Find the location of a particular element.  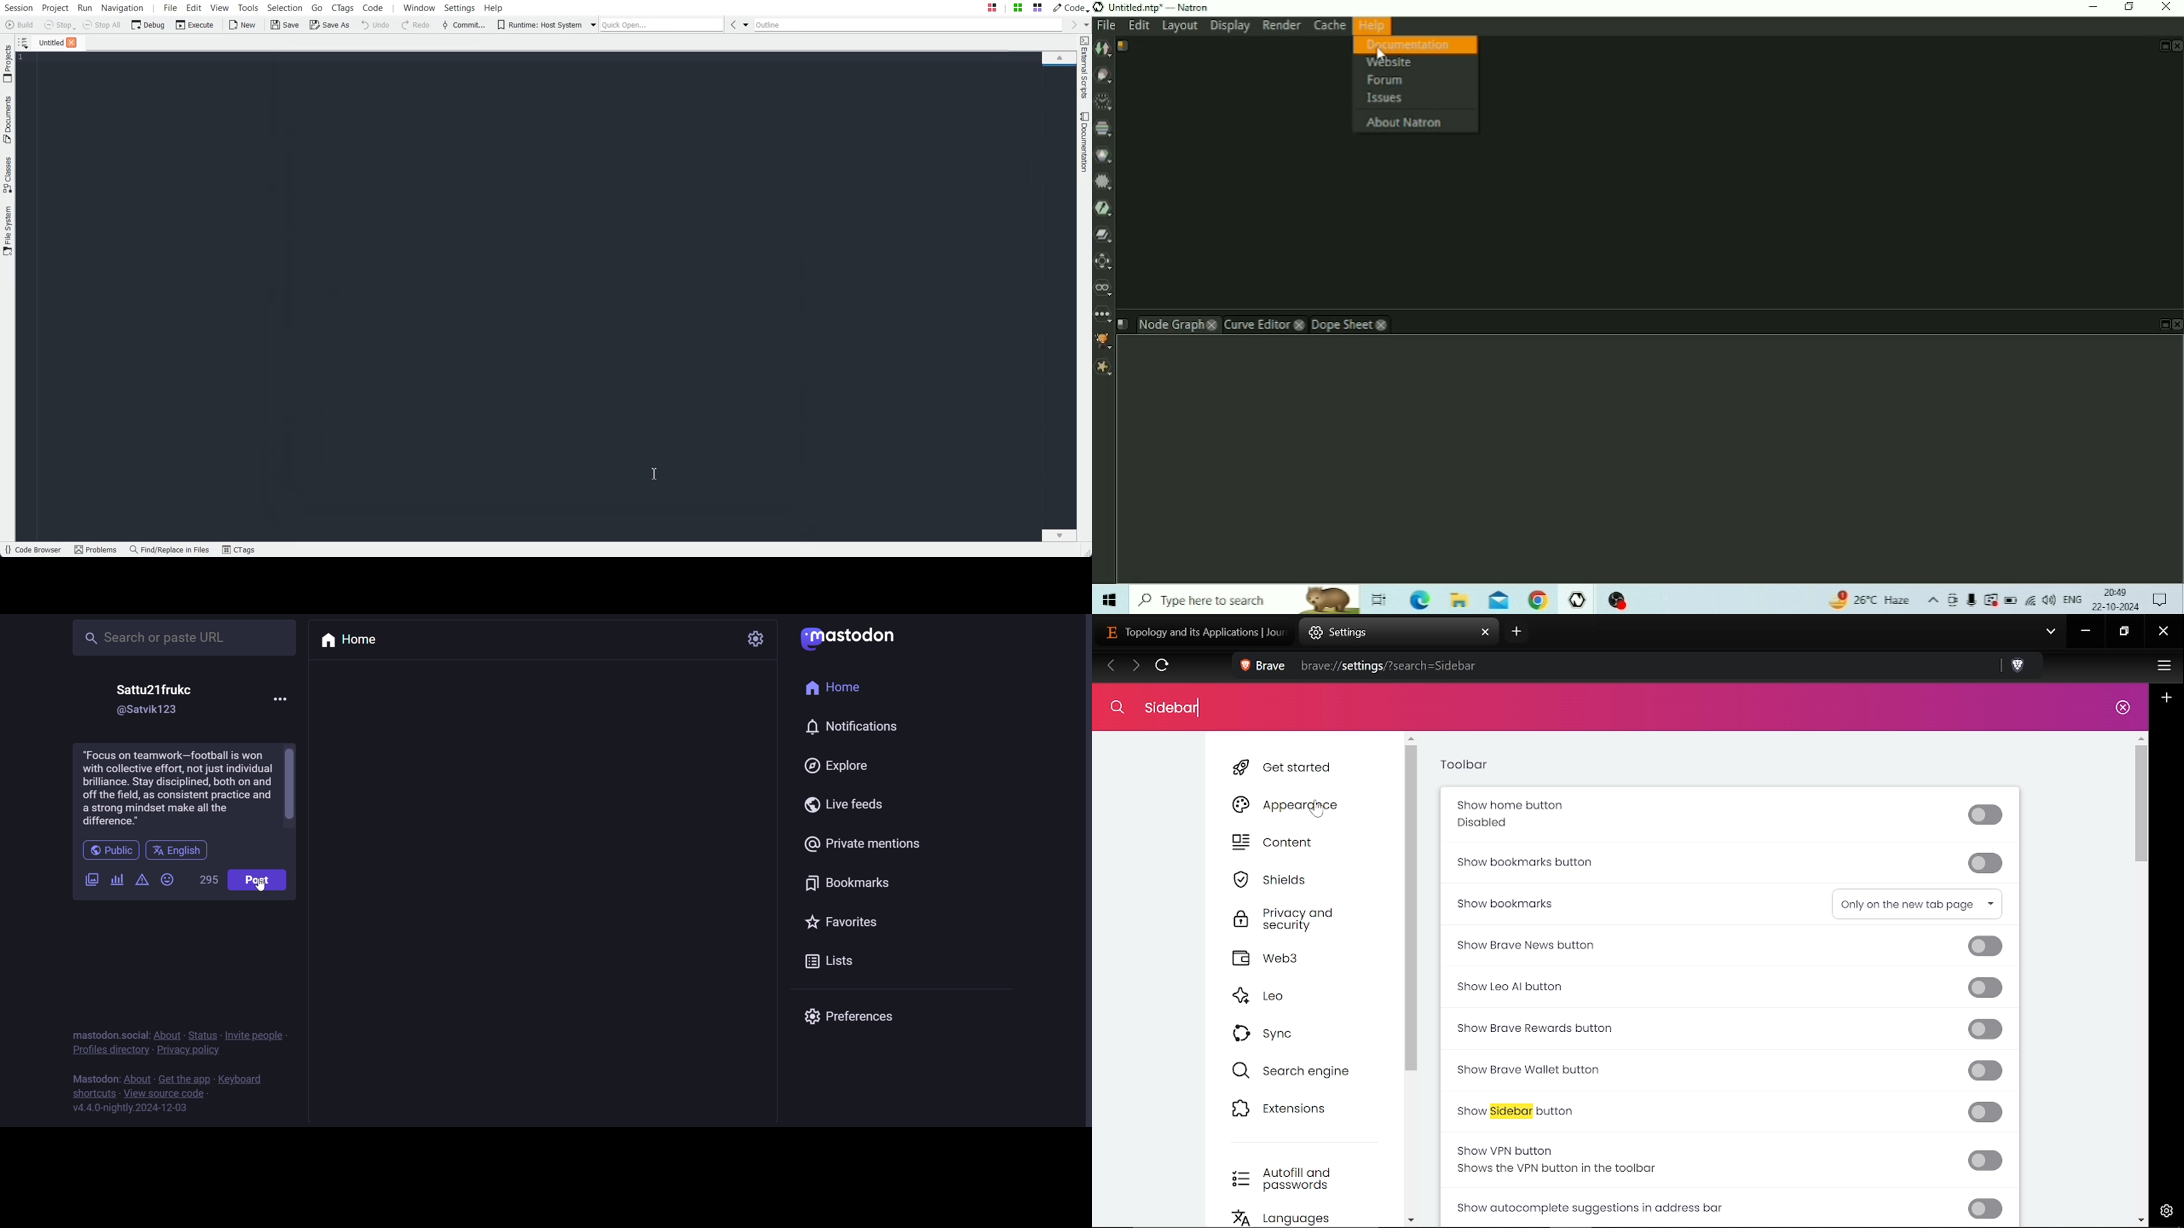

status is located at coordinates (202, 1034).